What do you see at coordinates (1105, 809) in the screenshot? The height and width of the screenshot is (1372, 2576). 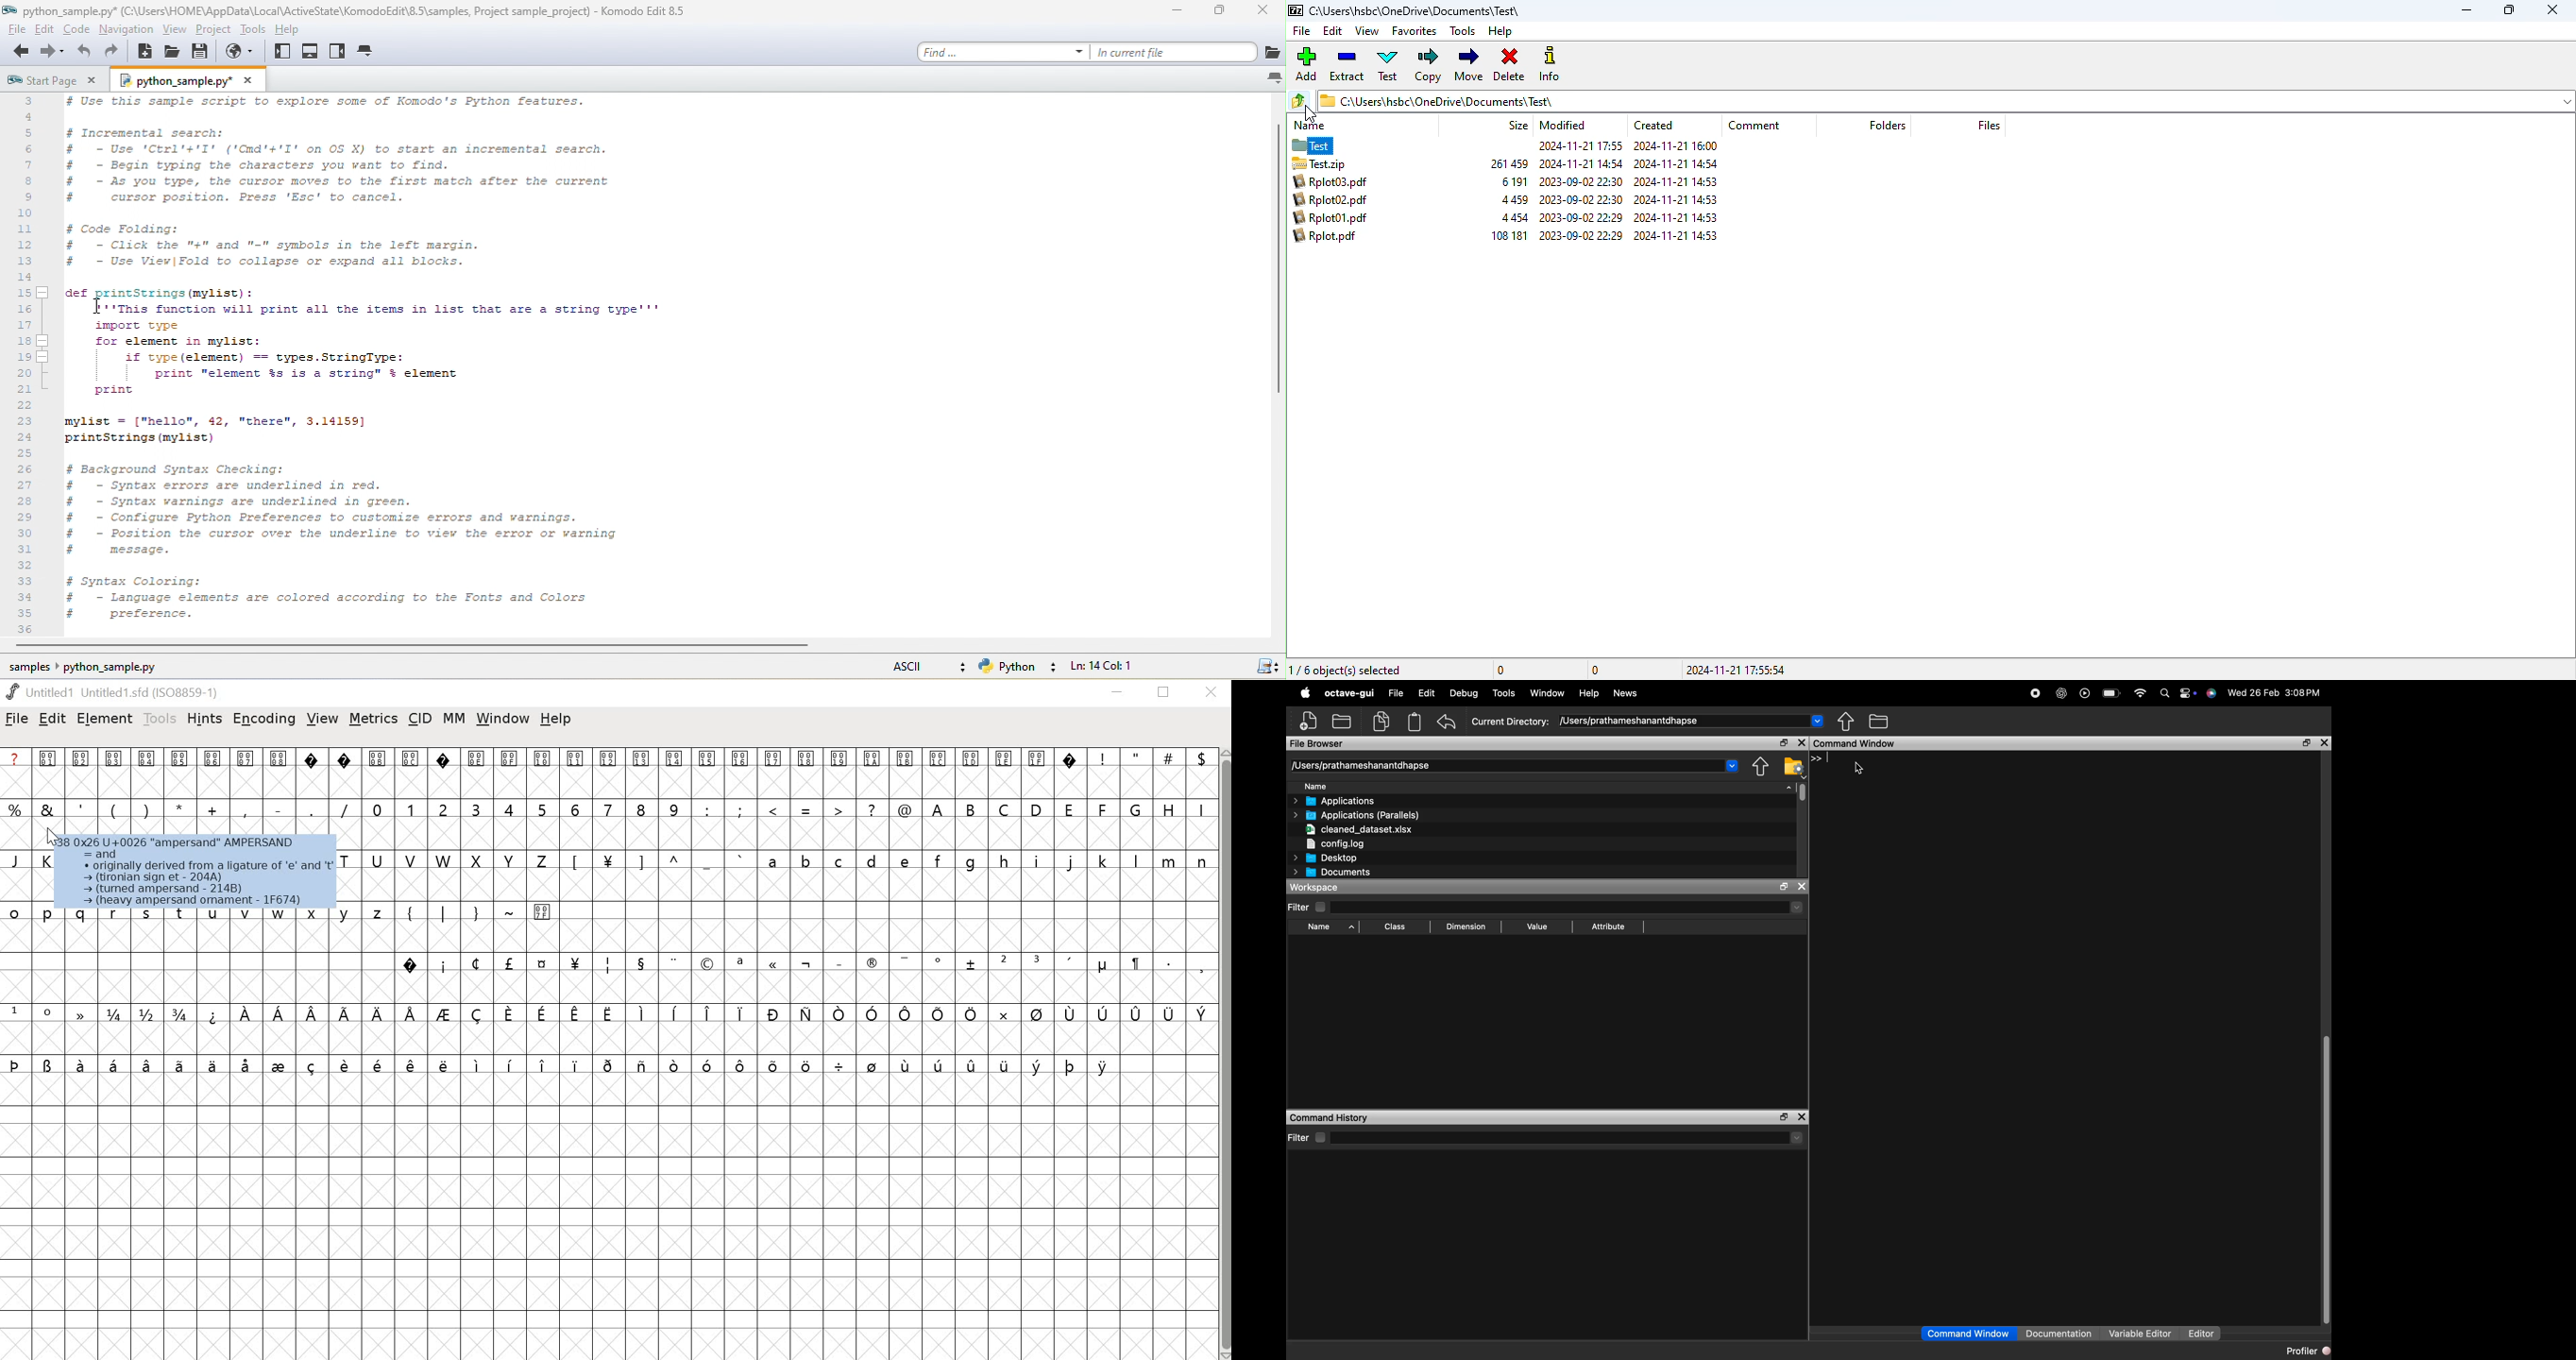 I see `F` at bounding box center [1105, 809].